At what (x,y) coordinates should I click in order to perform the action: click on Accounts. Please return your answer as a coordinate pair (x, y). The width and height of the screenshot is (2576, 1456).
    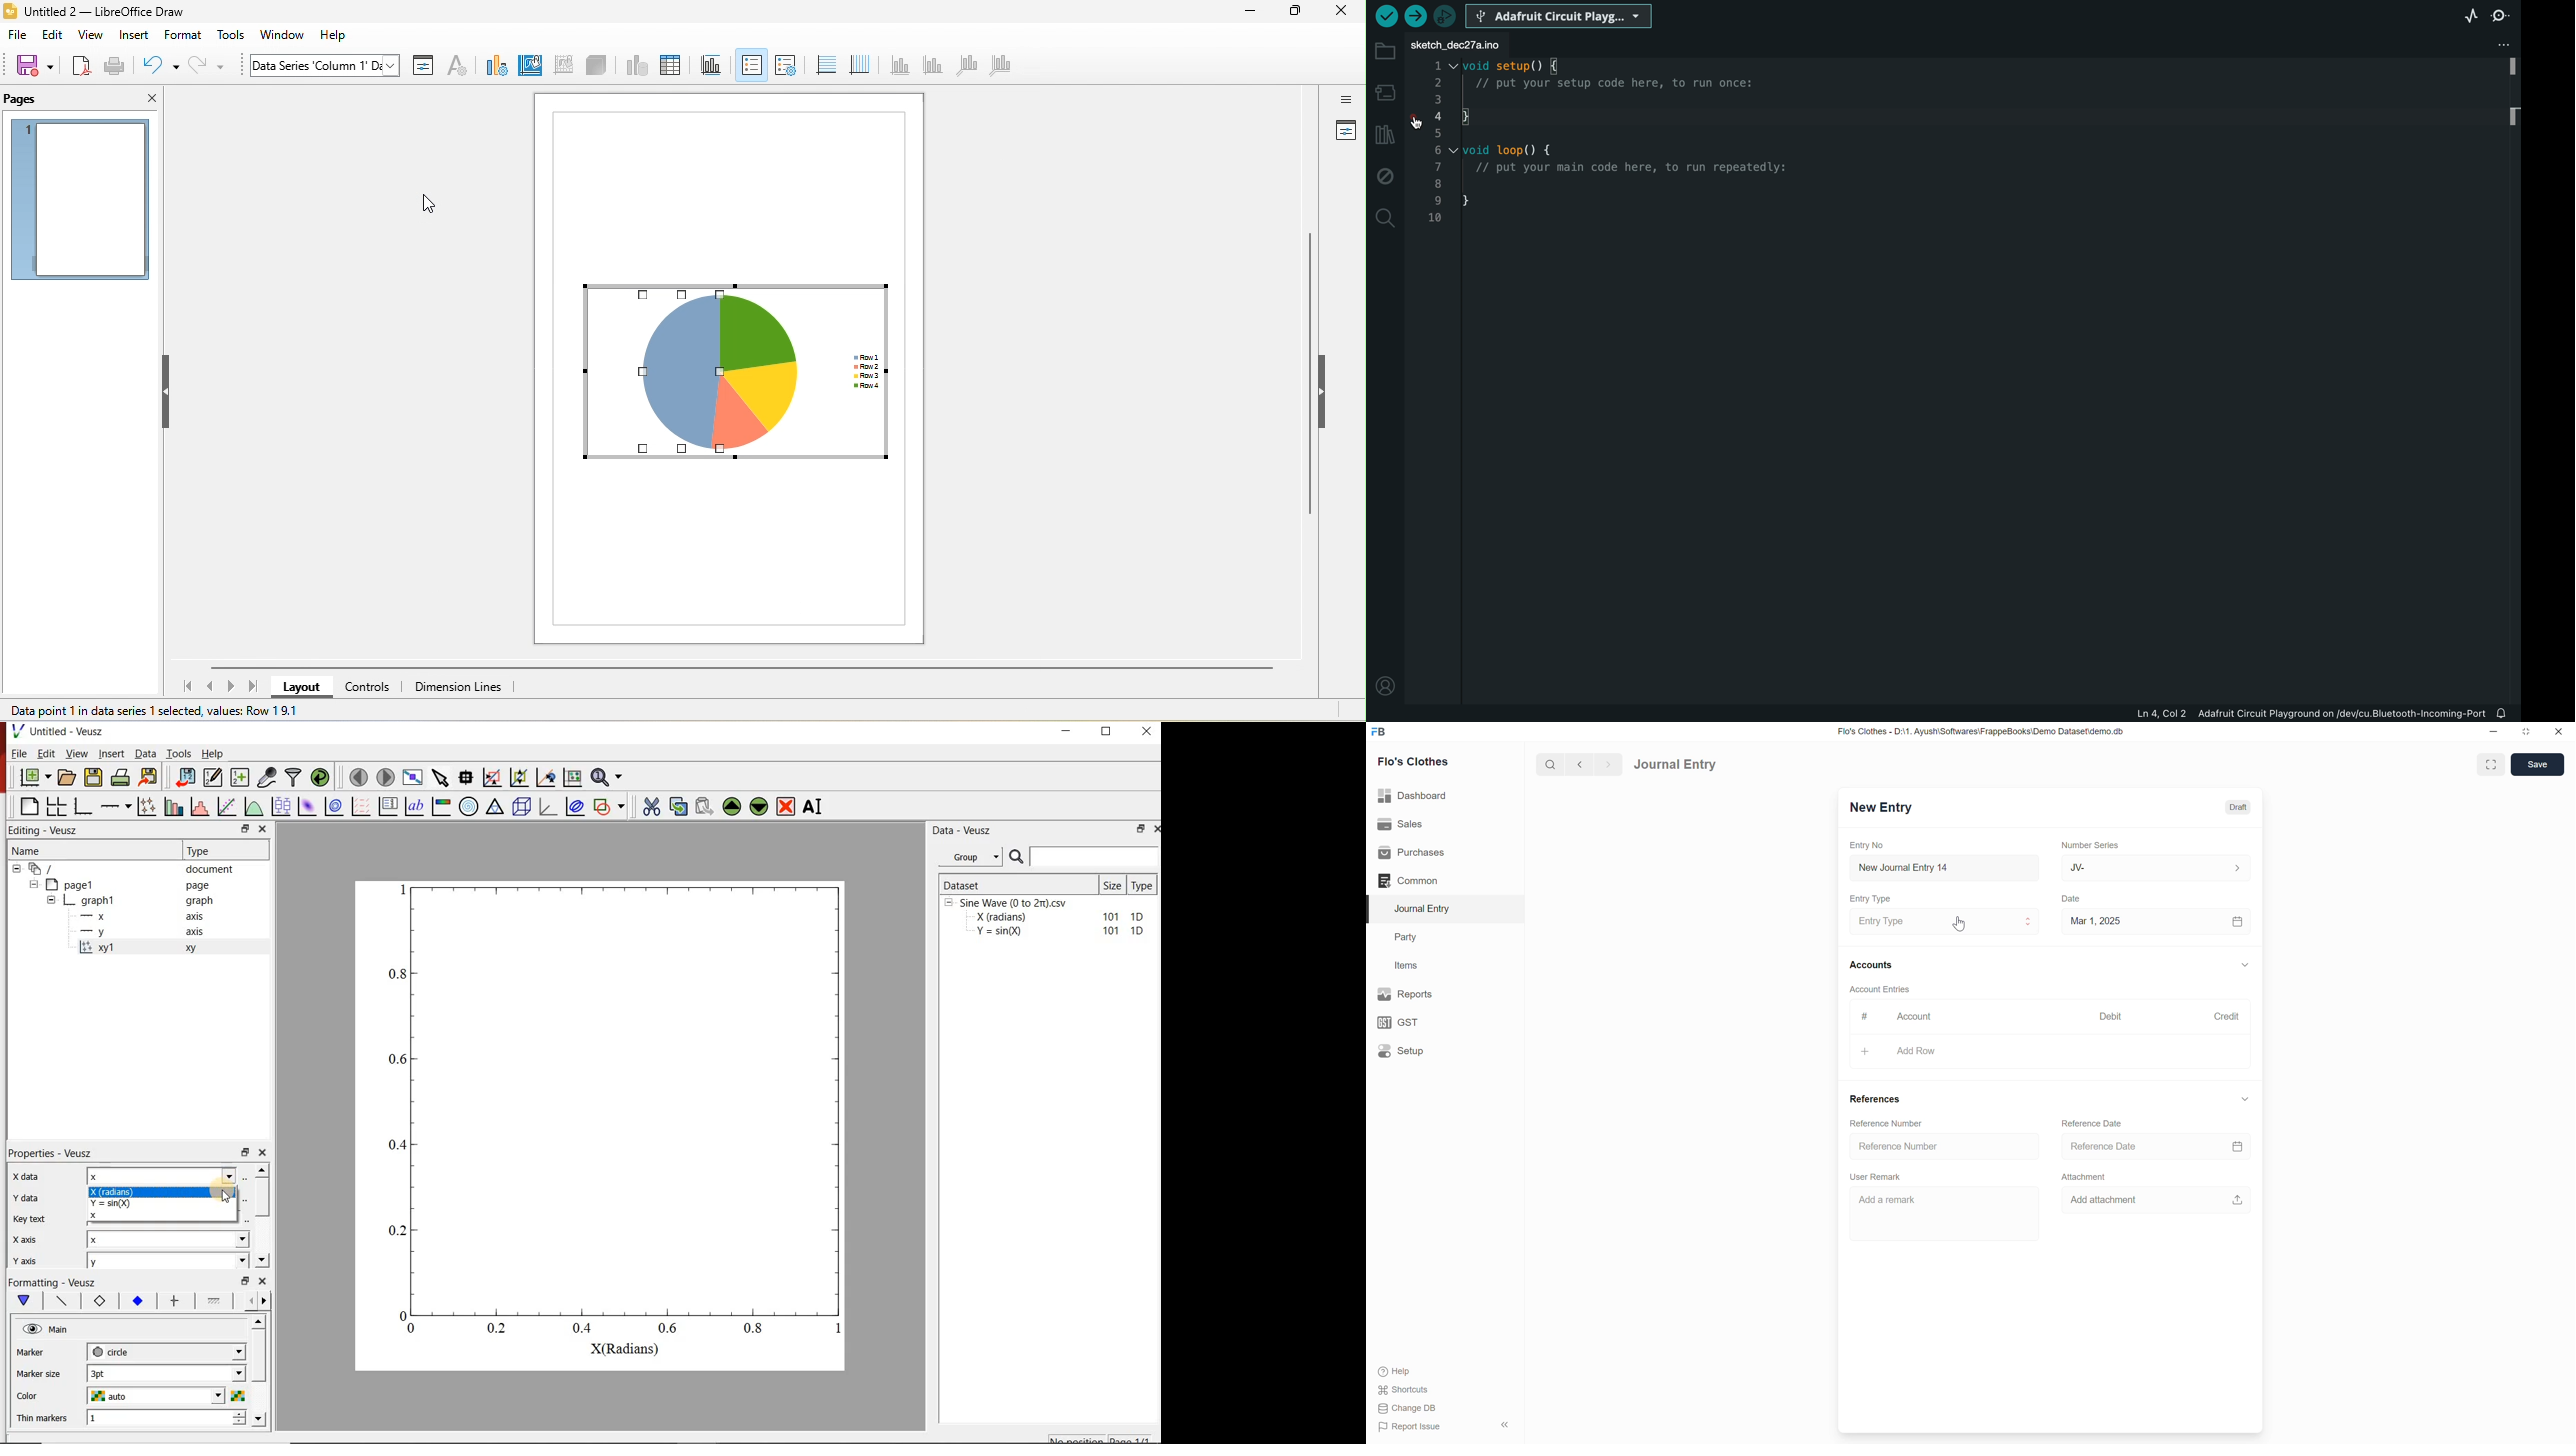
    Looking at the image, I should click on (1873, 965).